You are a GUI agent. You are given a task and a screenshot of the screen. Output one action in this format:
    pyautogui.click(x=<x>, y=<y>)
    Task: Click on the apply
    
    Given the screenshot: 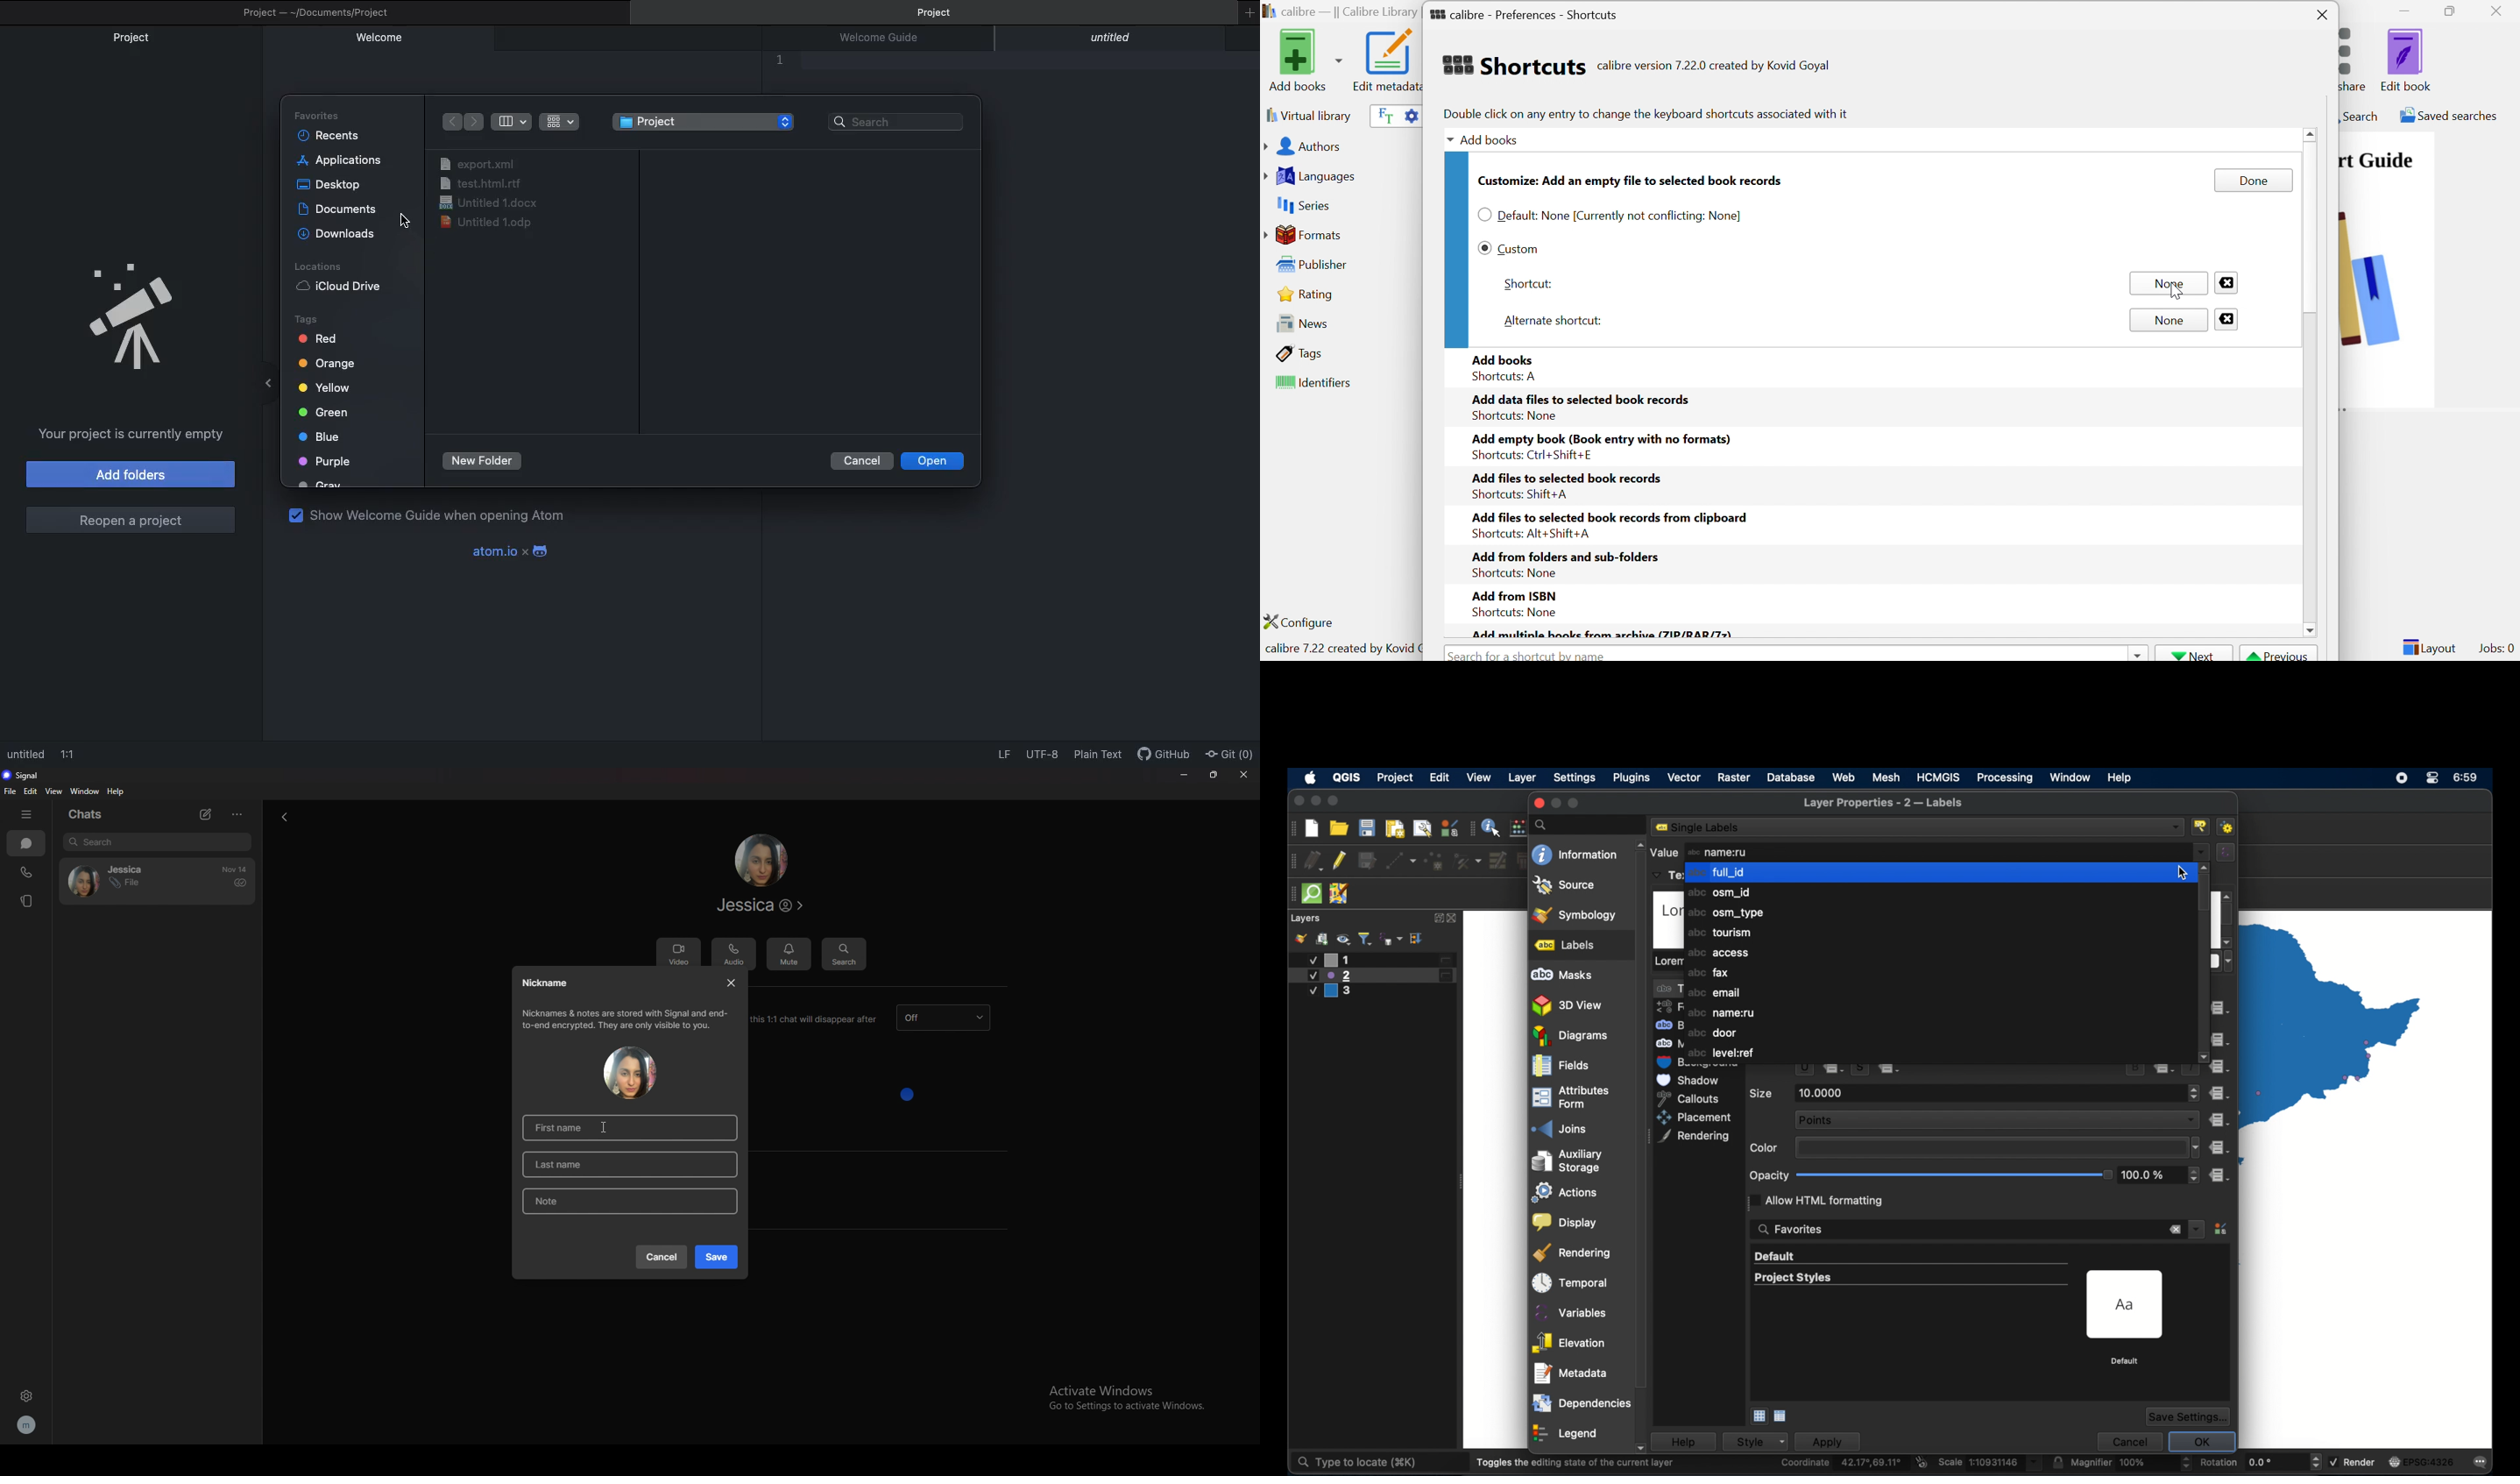 What is the action you would take?
    pyautogui.click(x=1834, y=1442)
    